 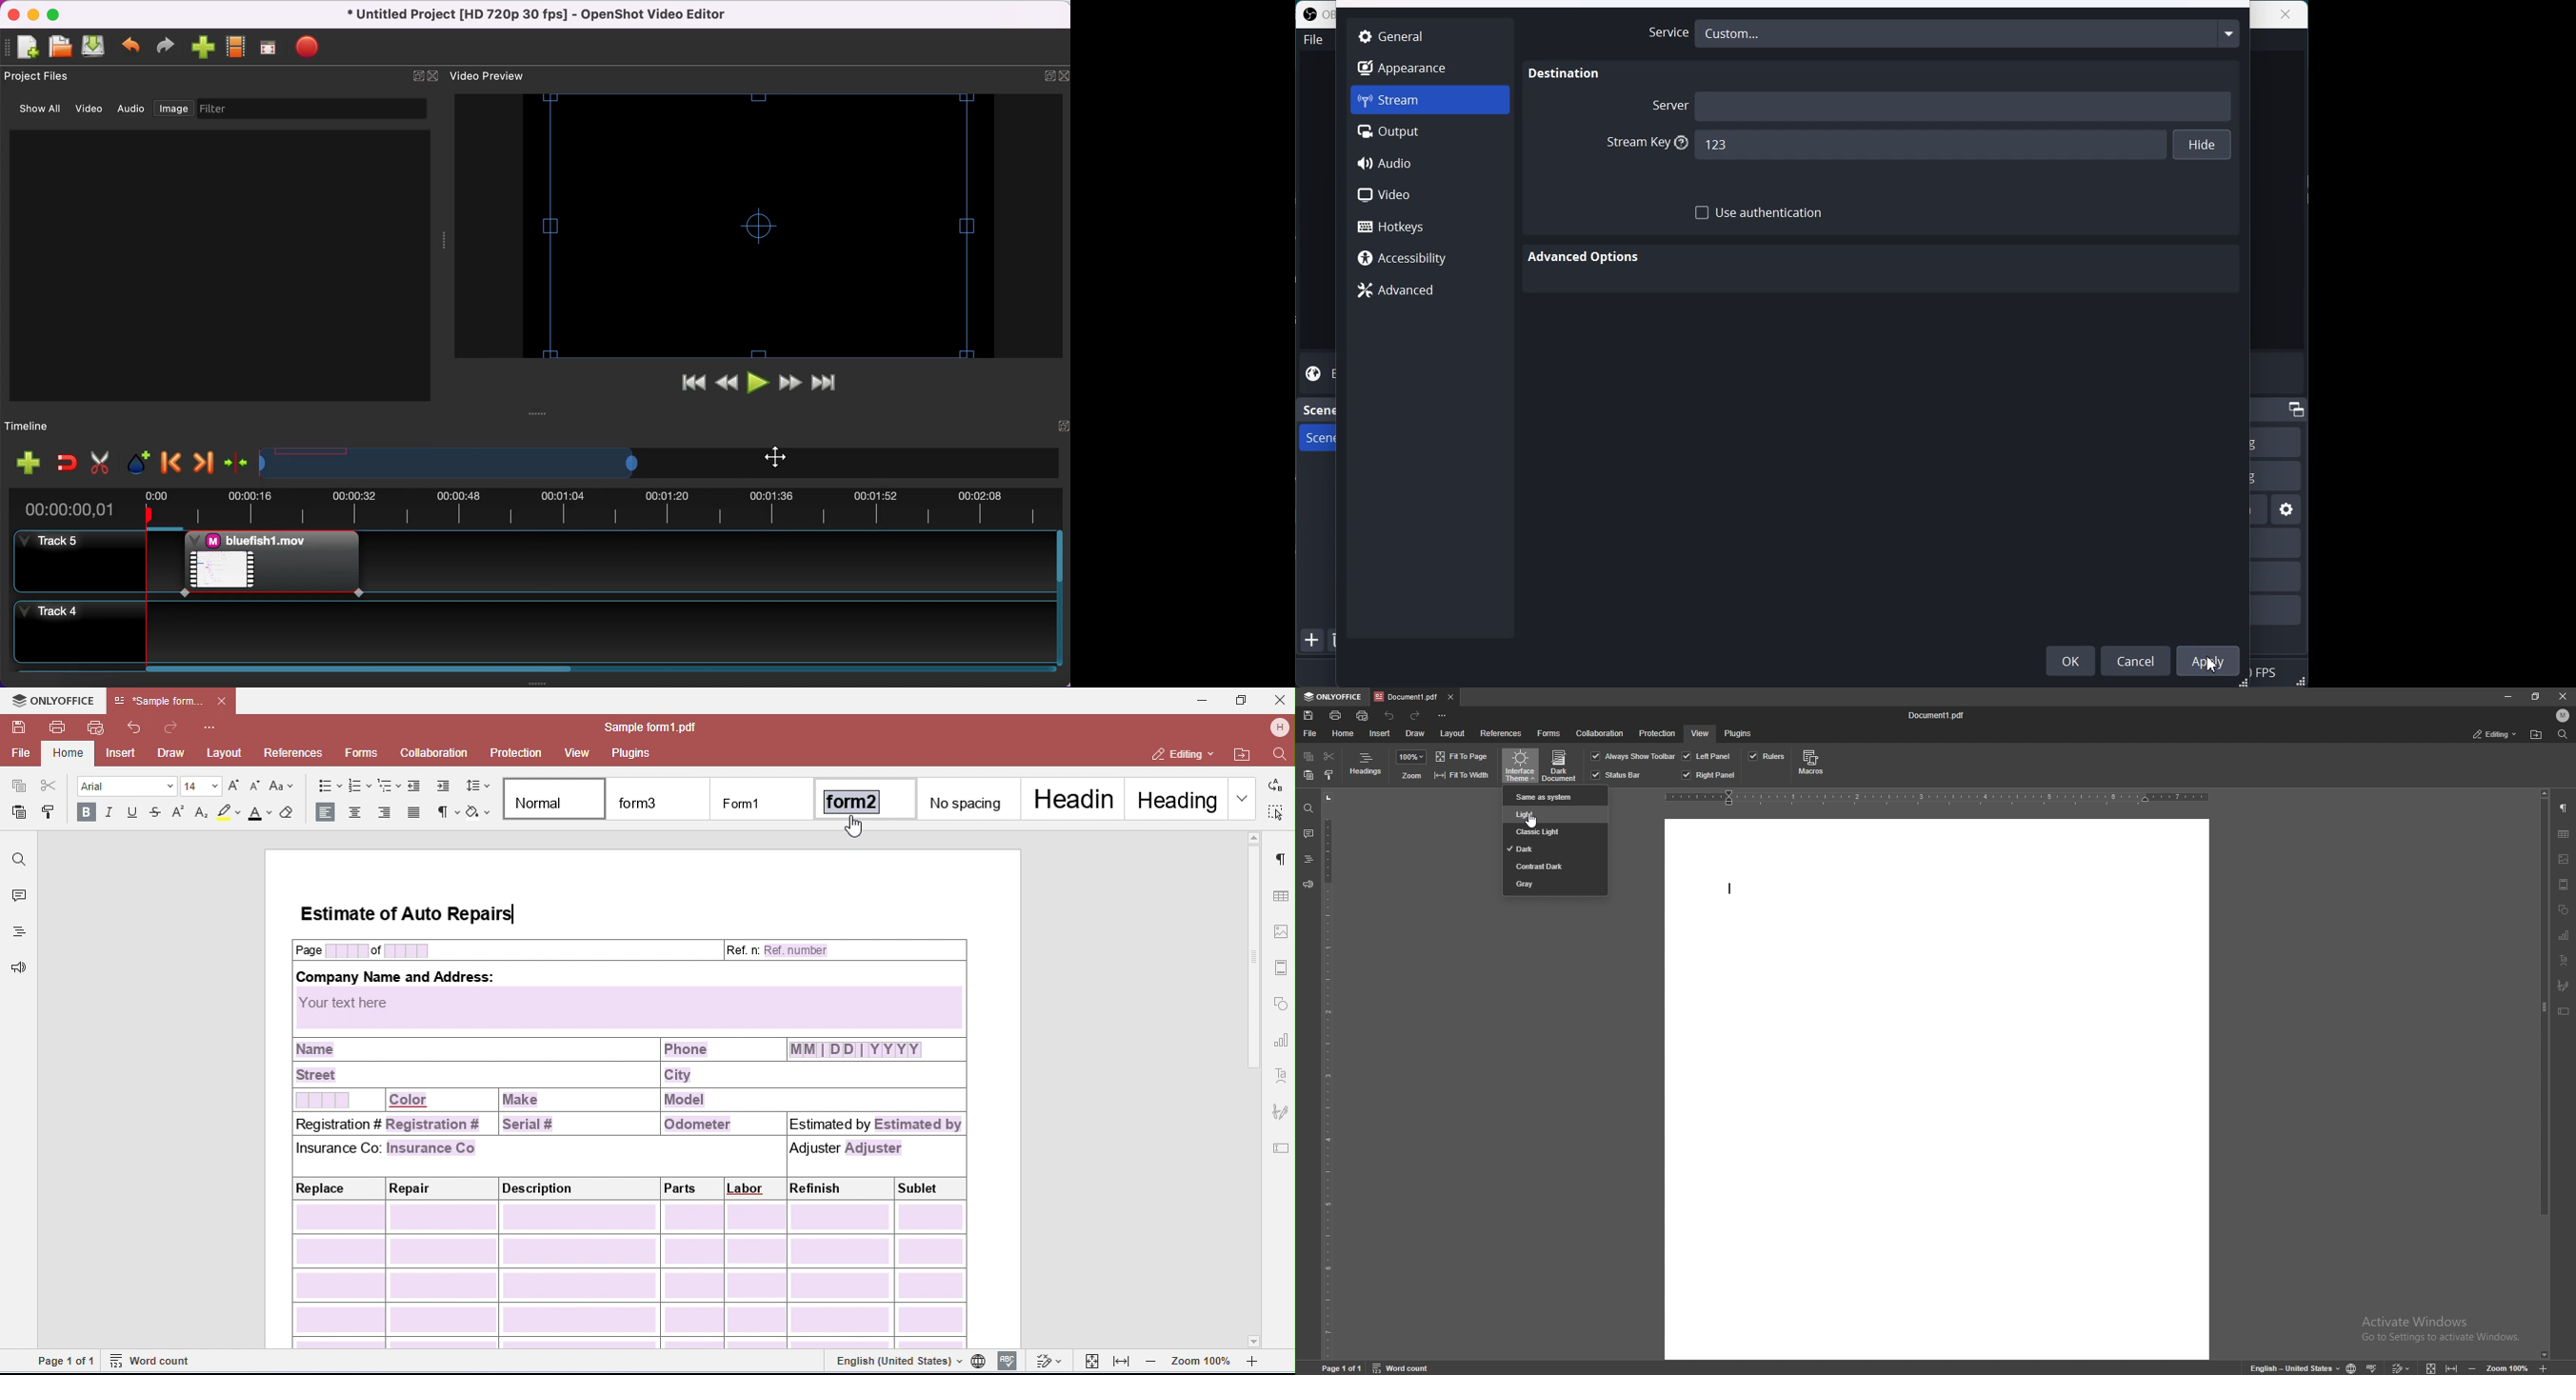 I want to click on Hide, so click(x=2201, y=146).